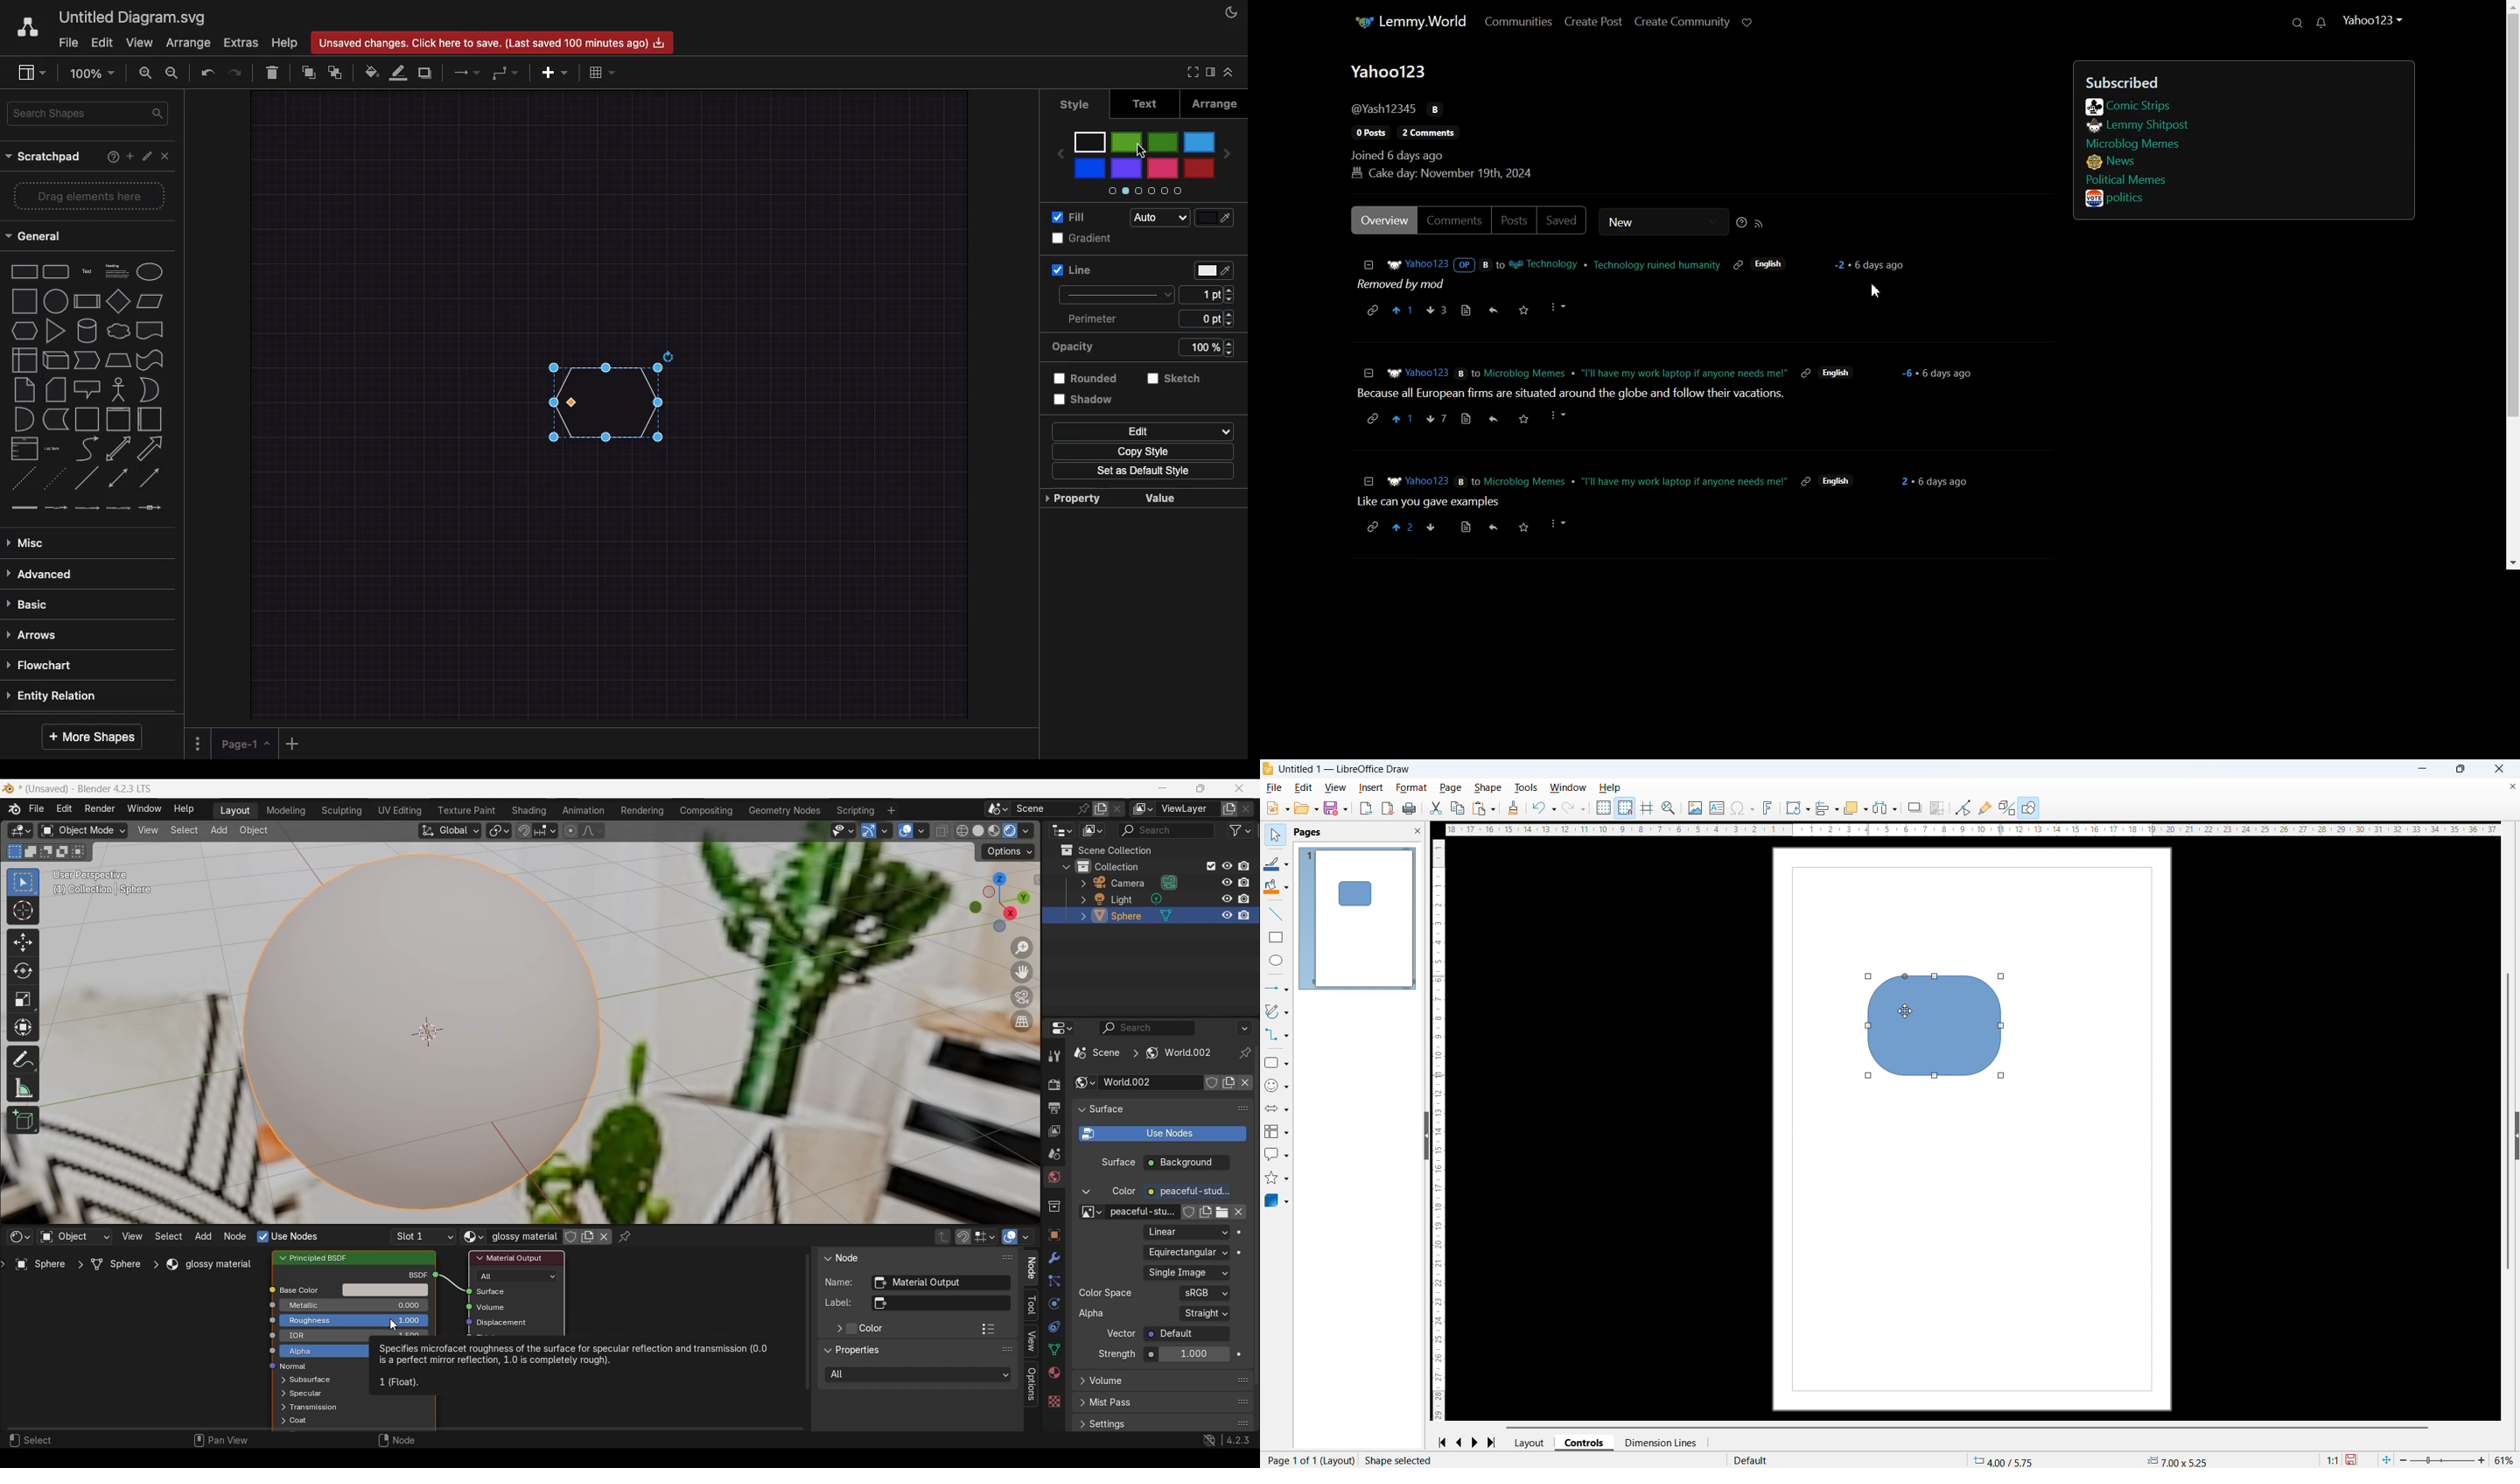 The height and width of the screenshot is (1484, 2520). I want to click on Render properties, so click(1053, 1084).